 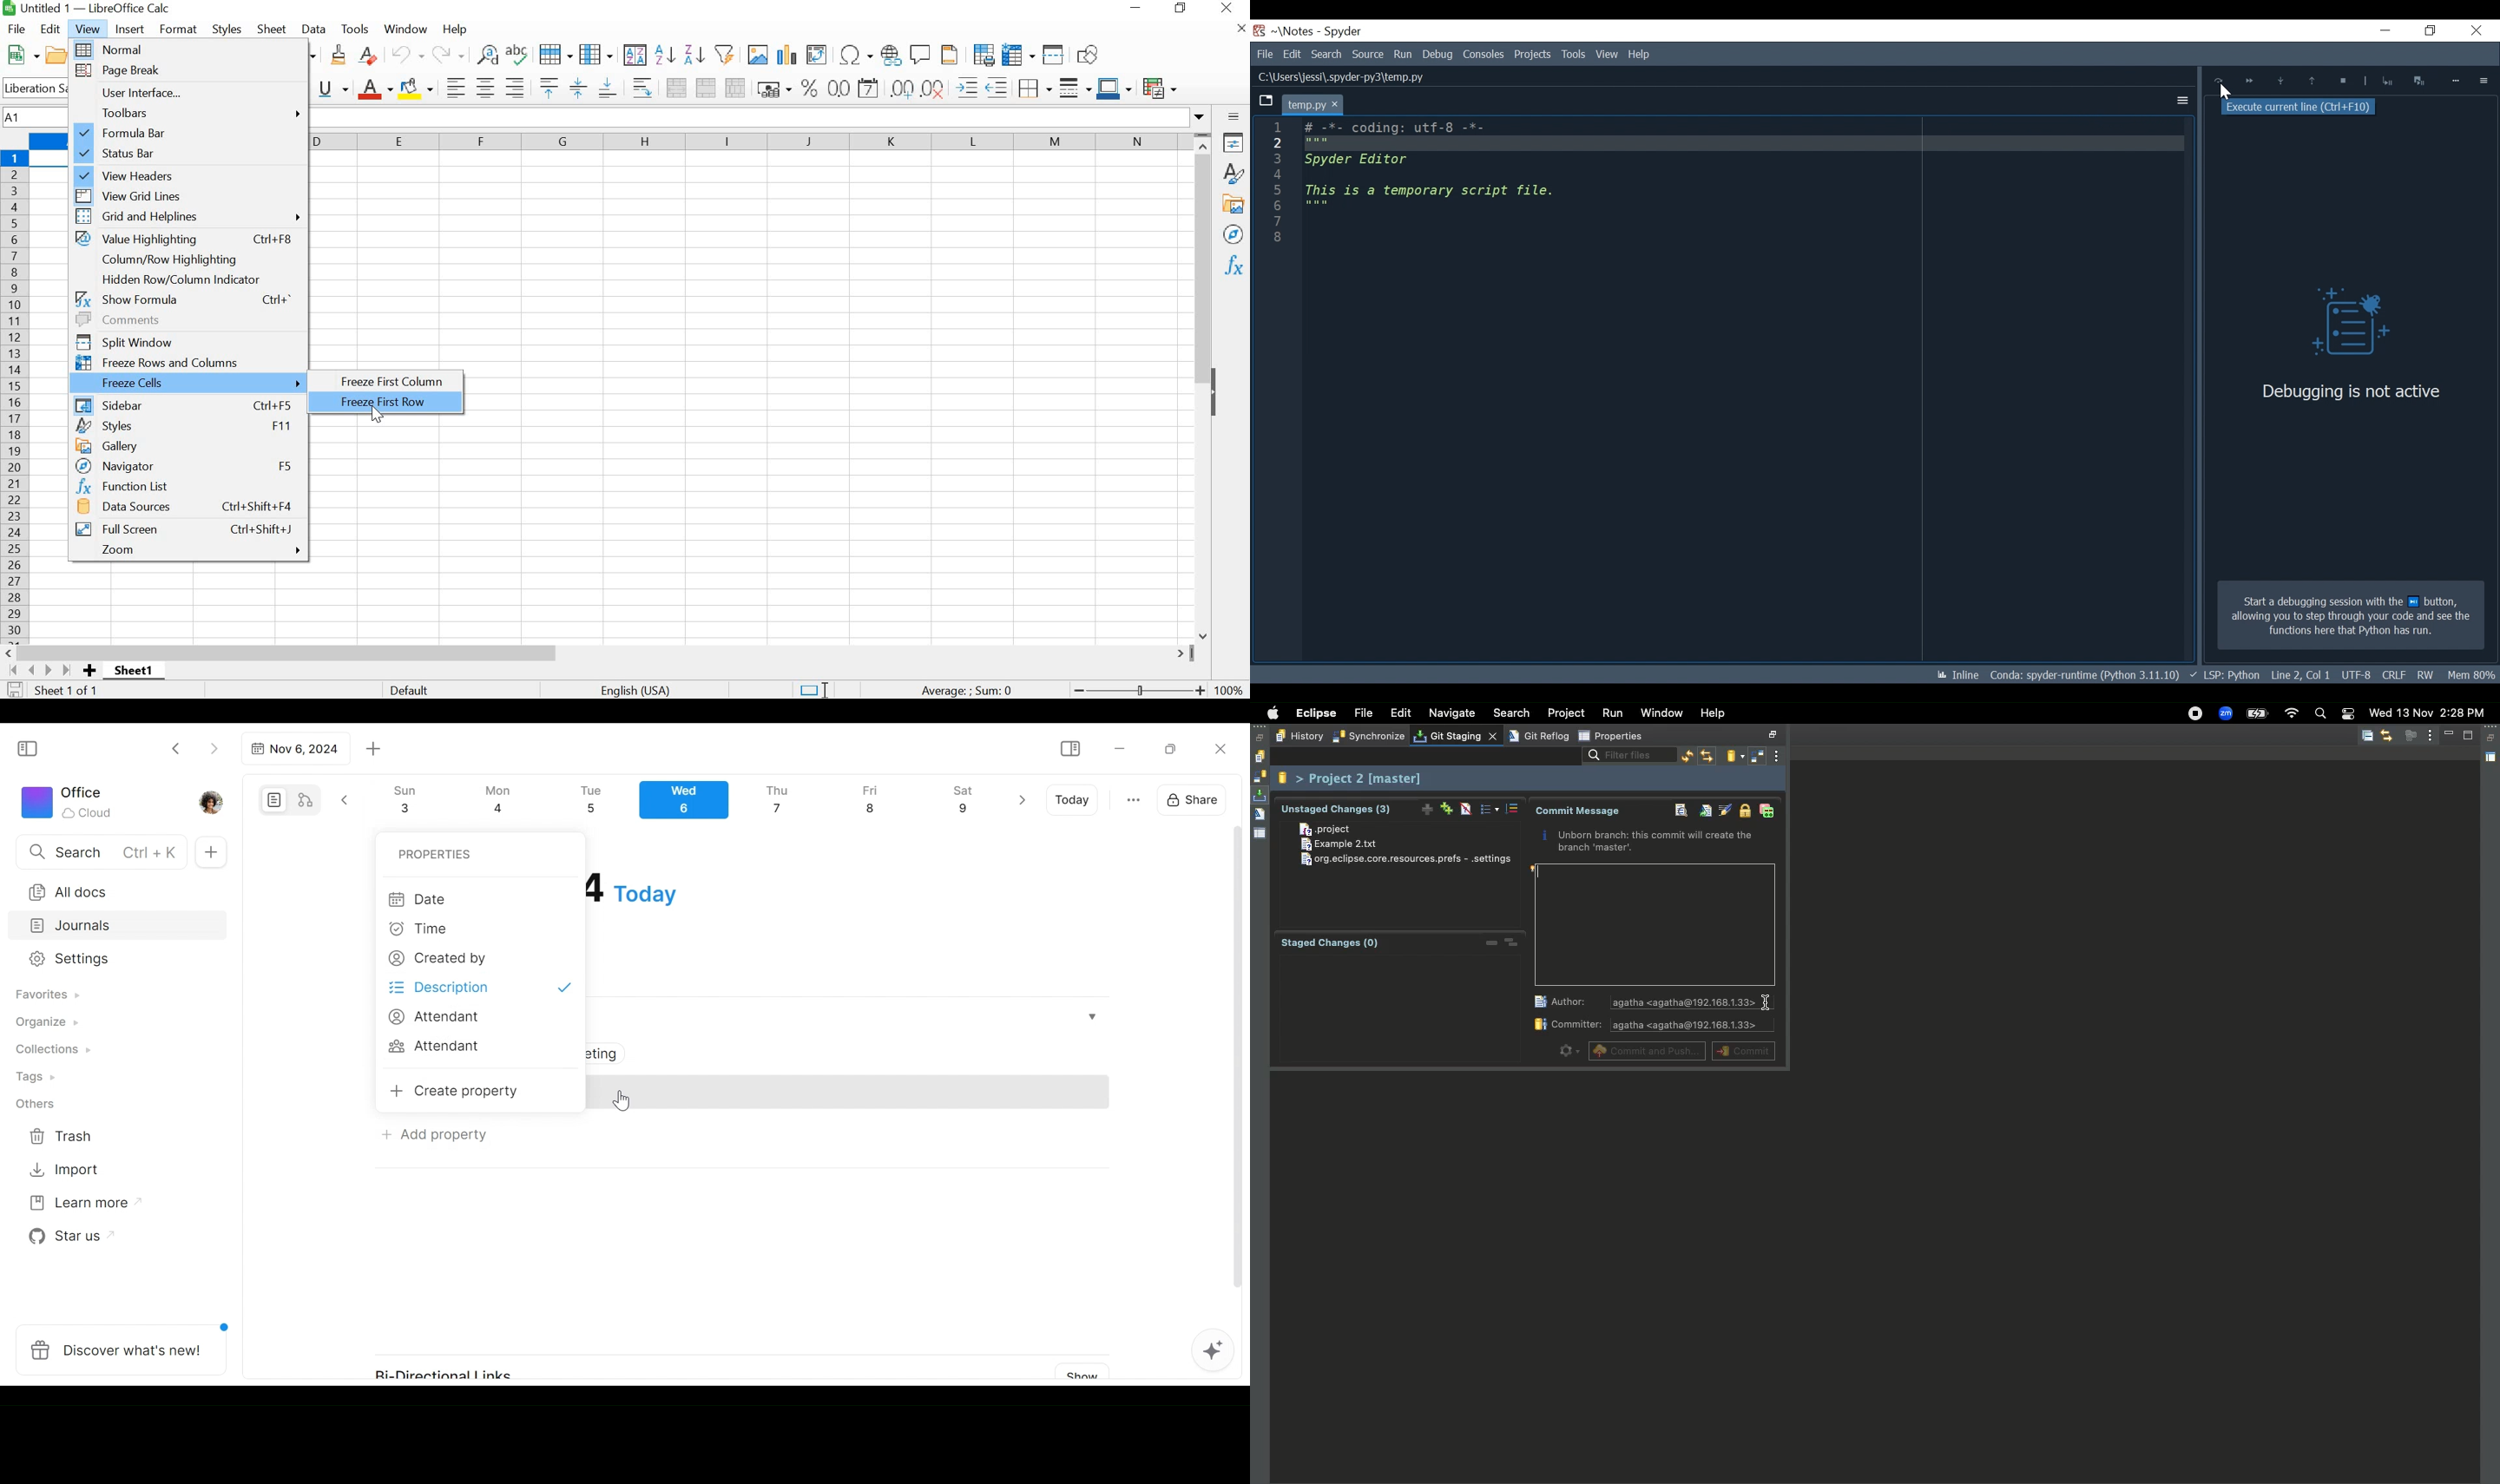 I want to click on Execute until functions/method returns, so click(x=2385, y=82).